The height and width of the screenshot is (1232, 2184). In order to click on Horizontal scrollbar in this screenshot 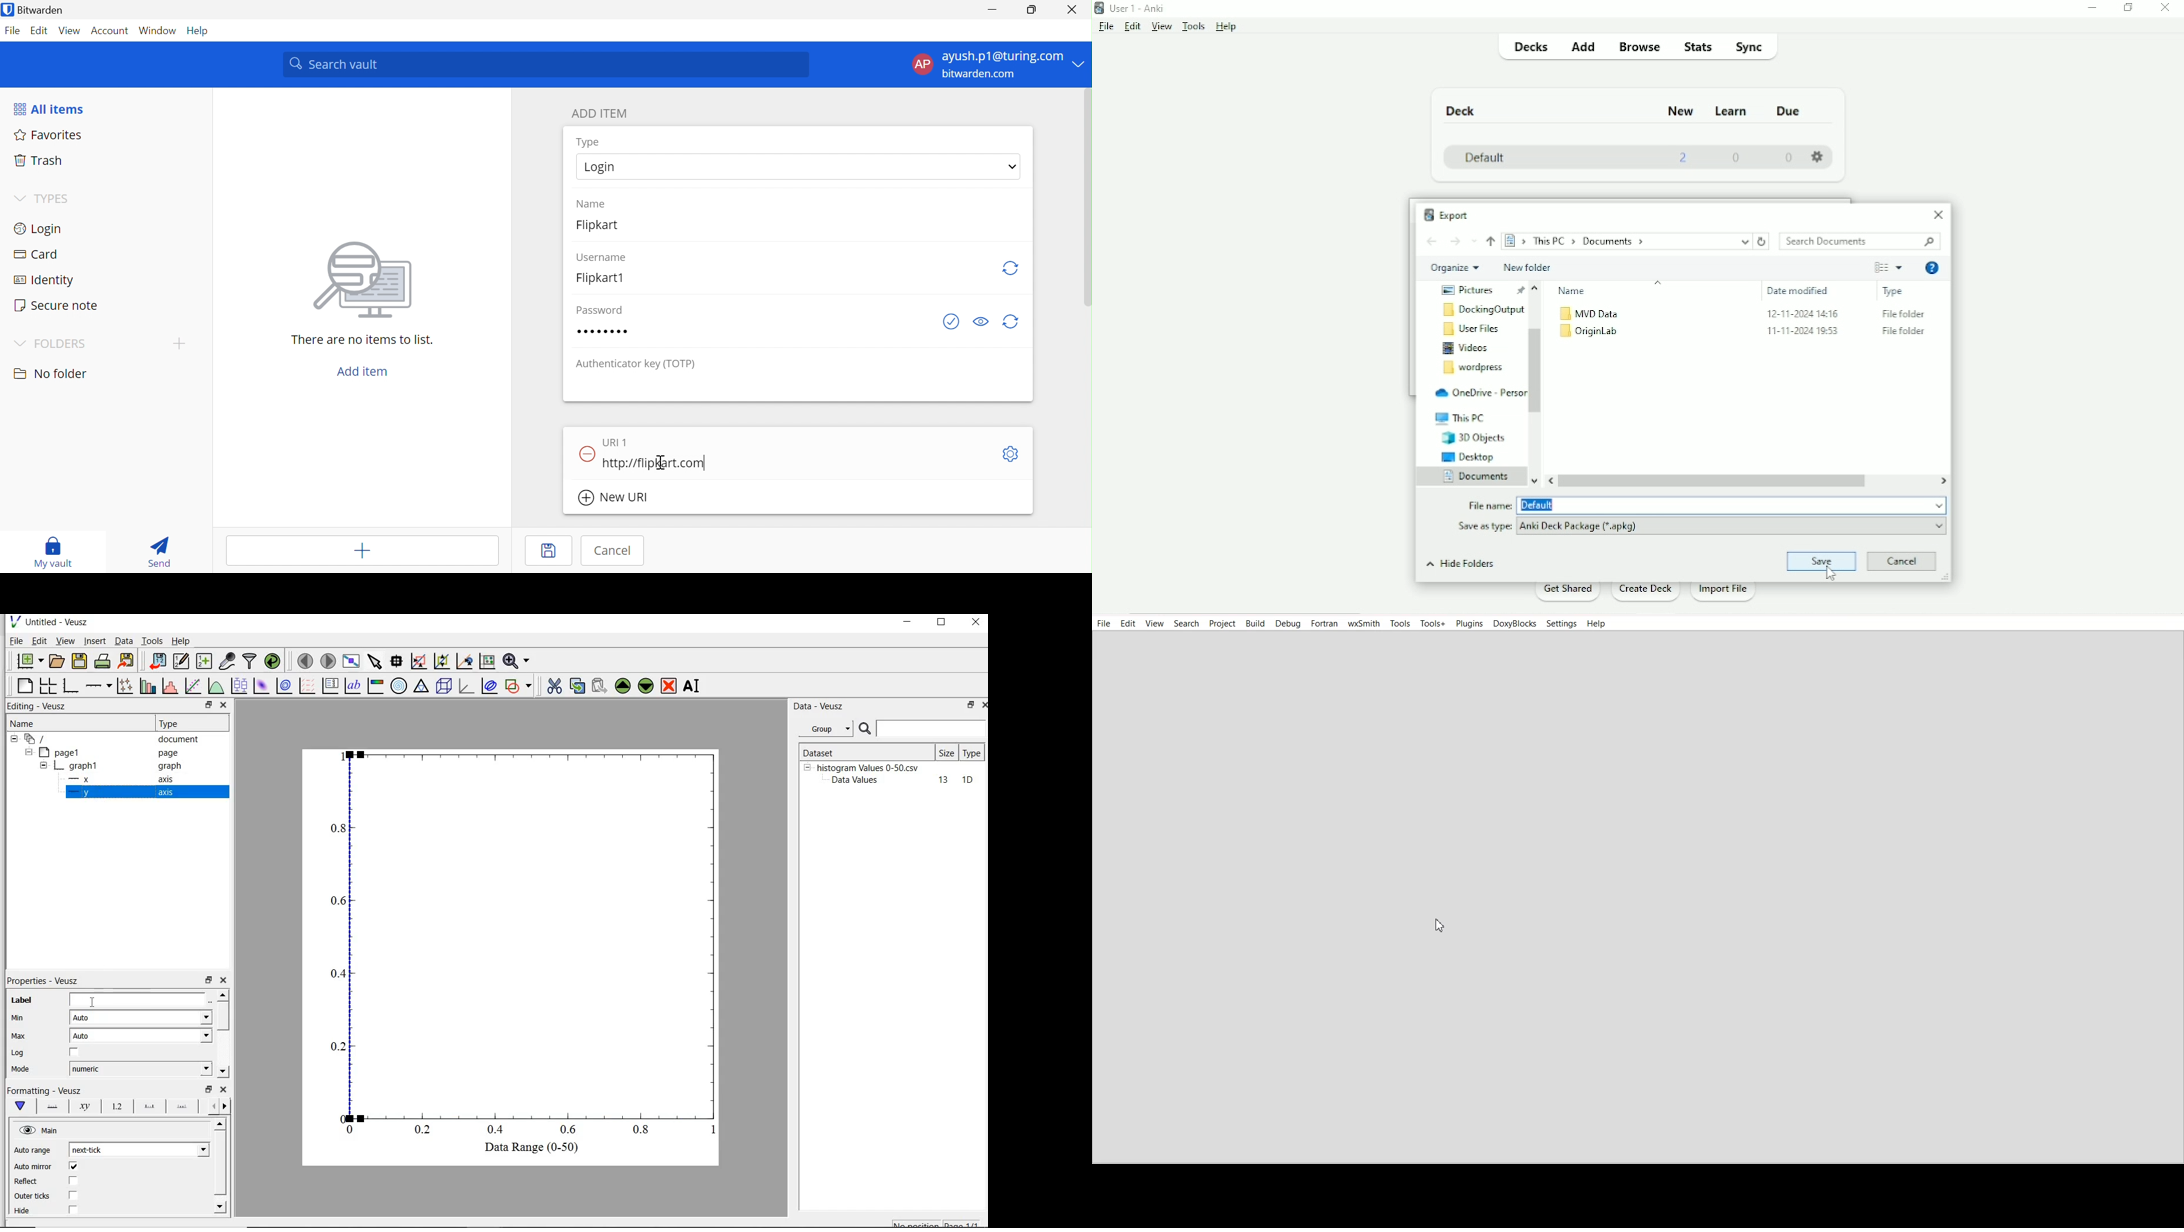, I will do `click(1751, 483)`.